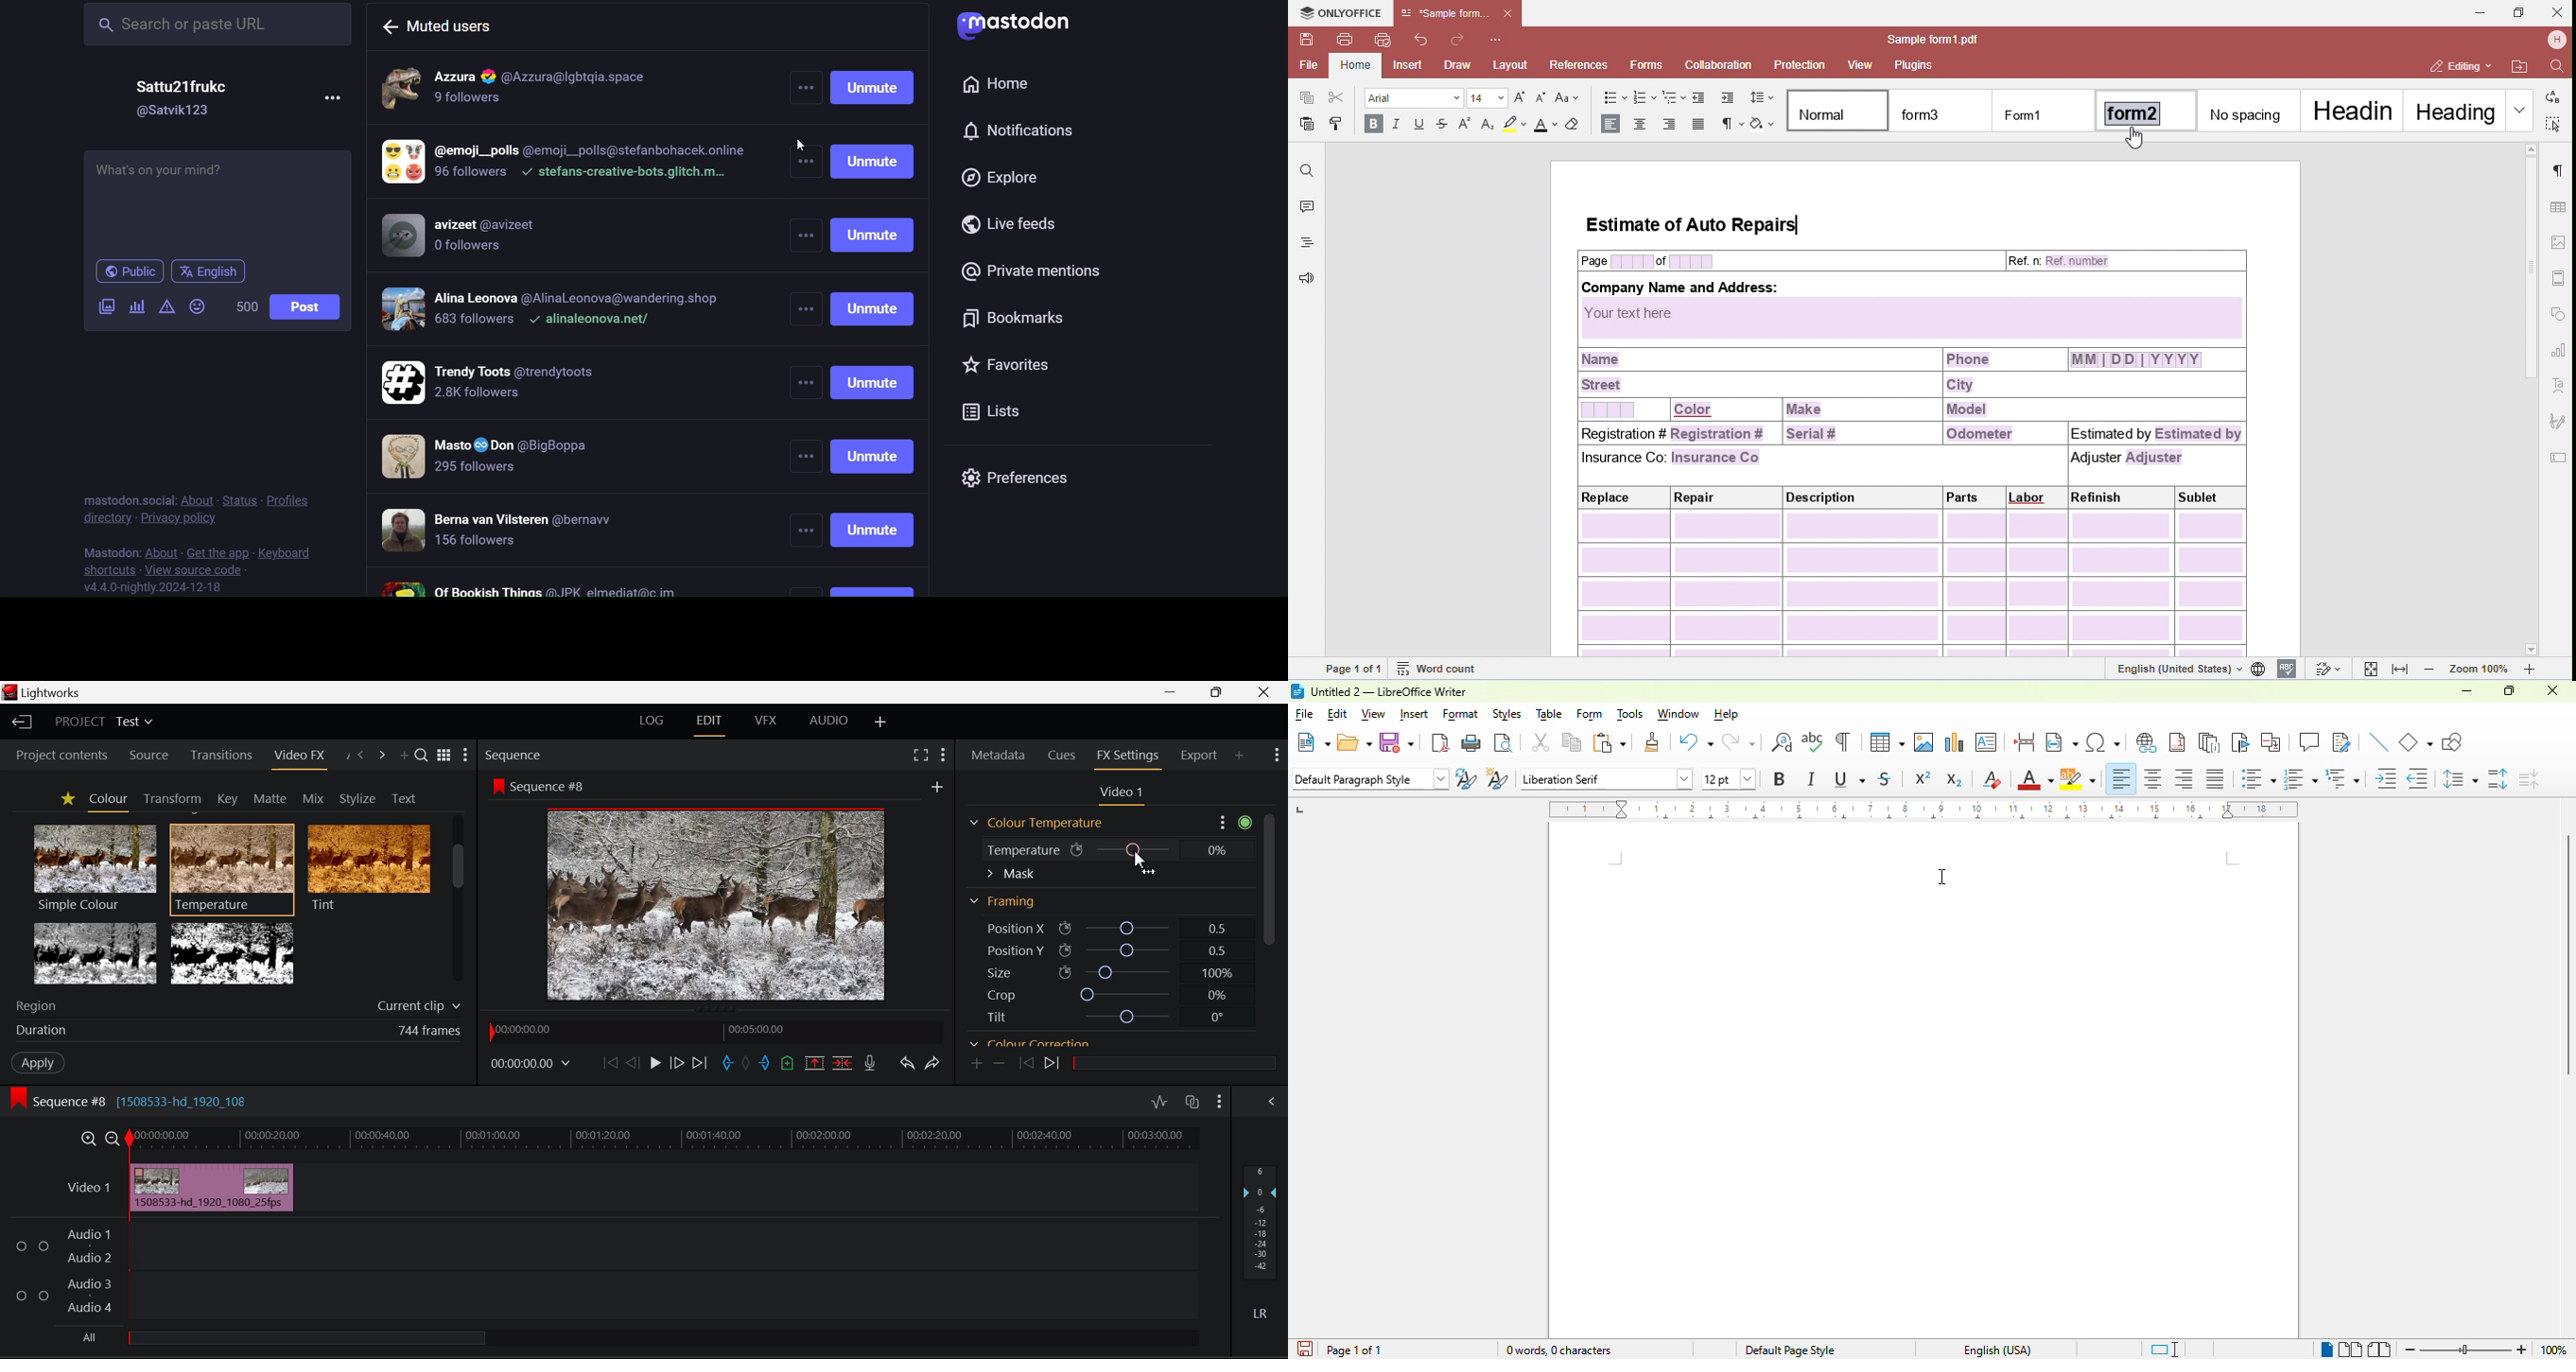  Describe the element at coordinates (219, 26) in the screenshot. I see `search` at that location.